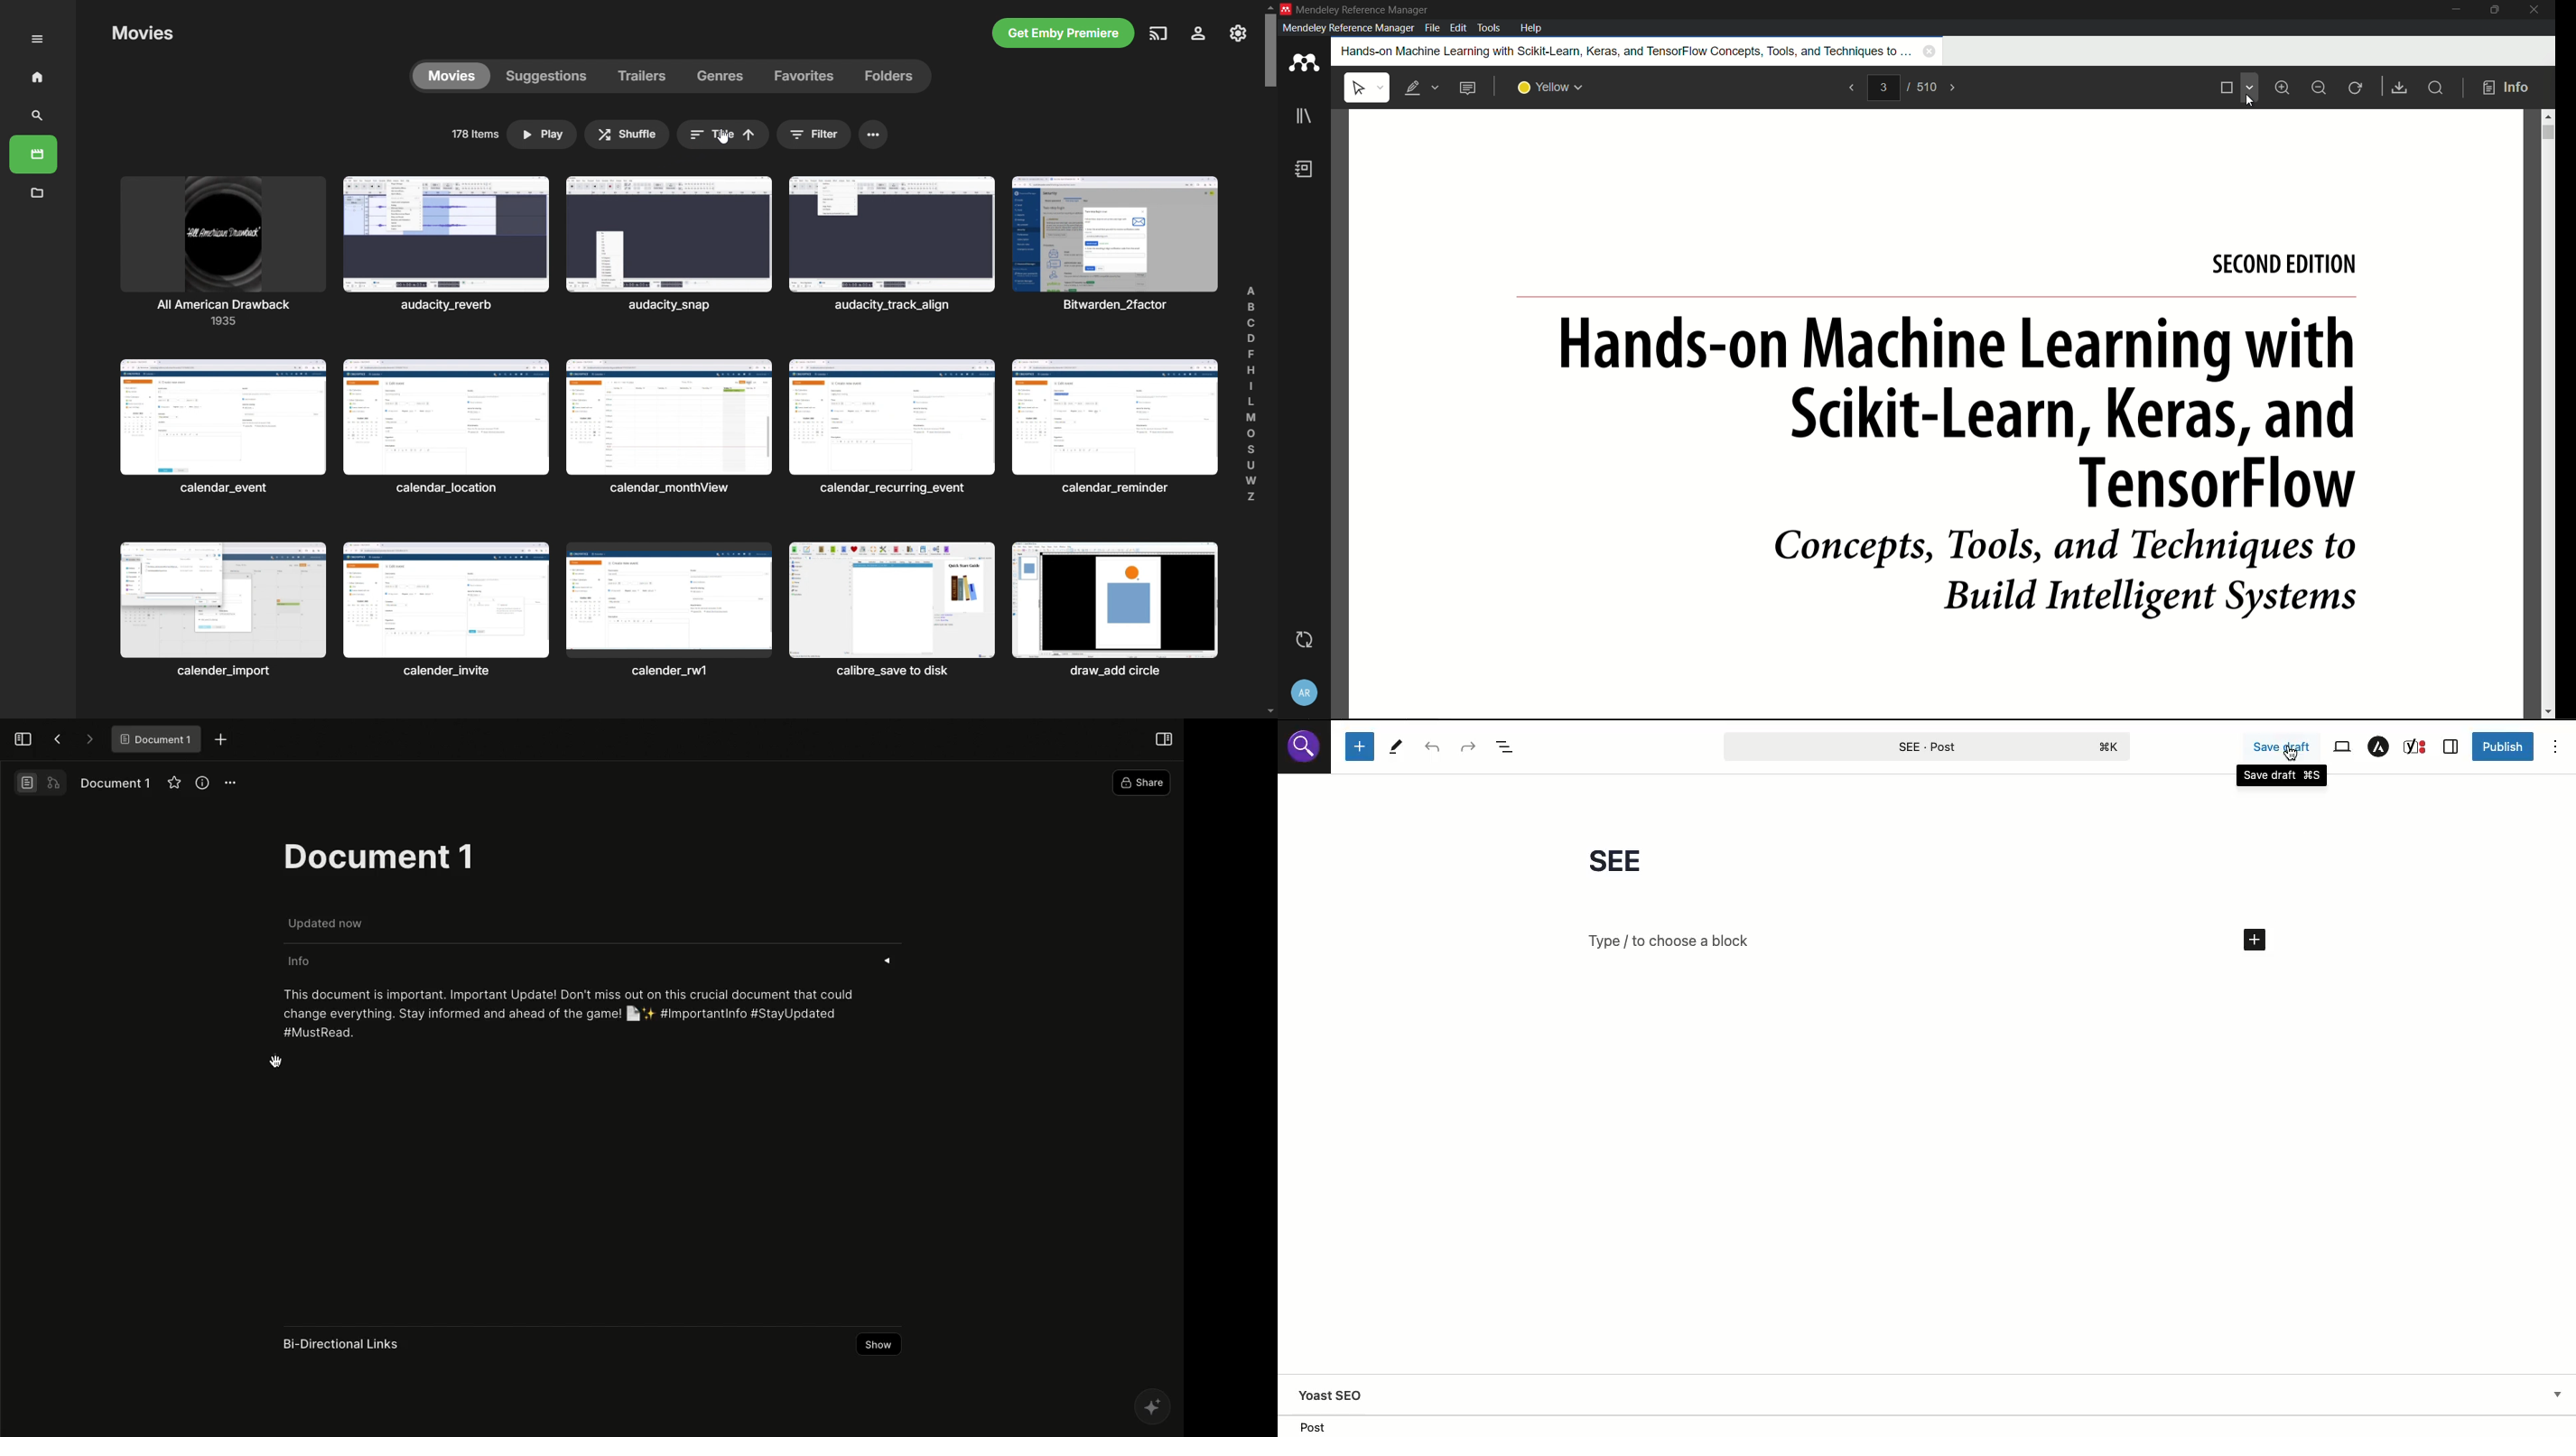 The width and height of the screenshot is (2576, 1456). What do you see at coordinates (1433, 746) in the screenshot?
I see `Undo` at bounding box center [1433, 746].